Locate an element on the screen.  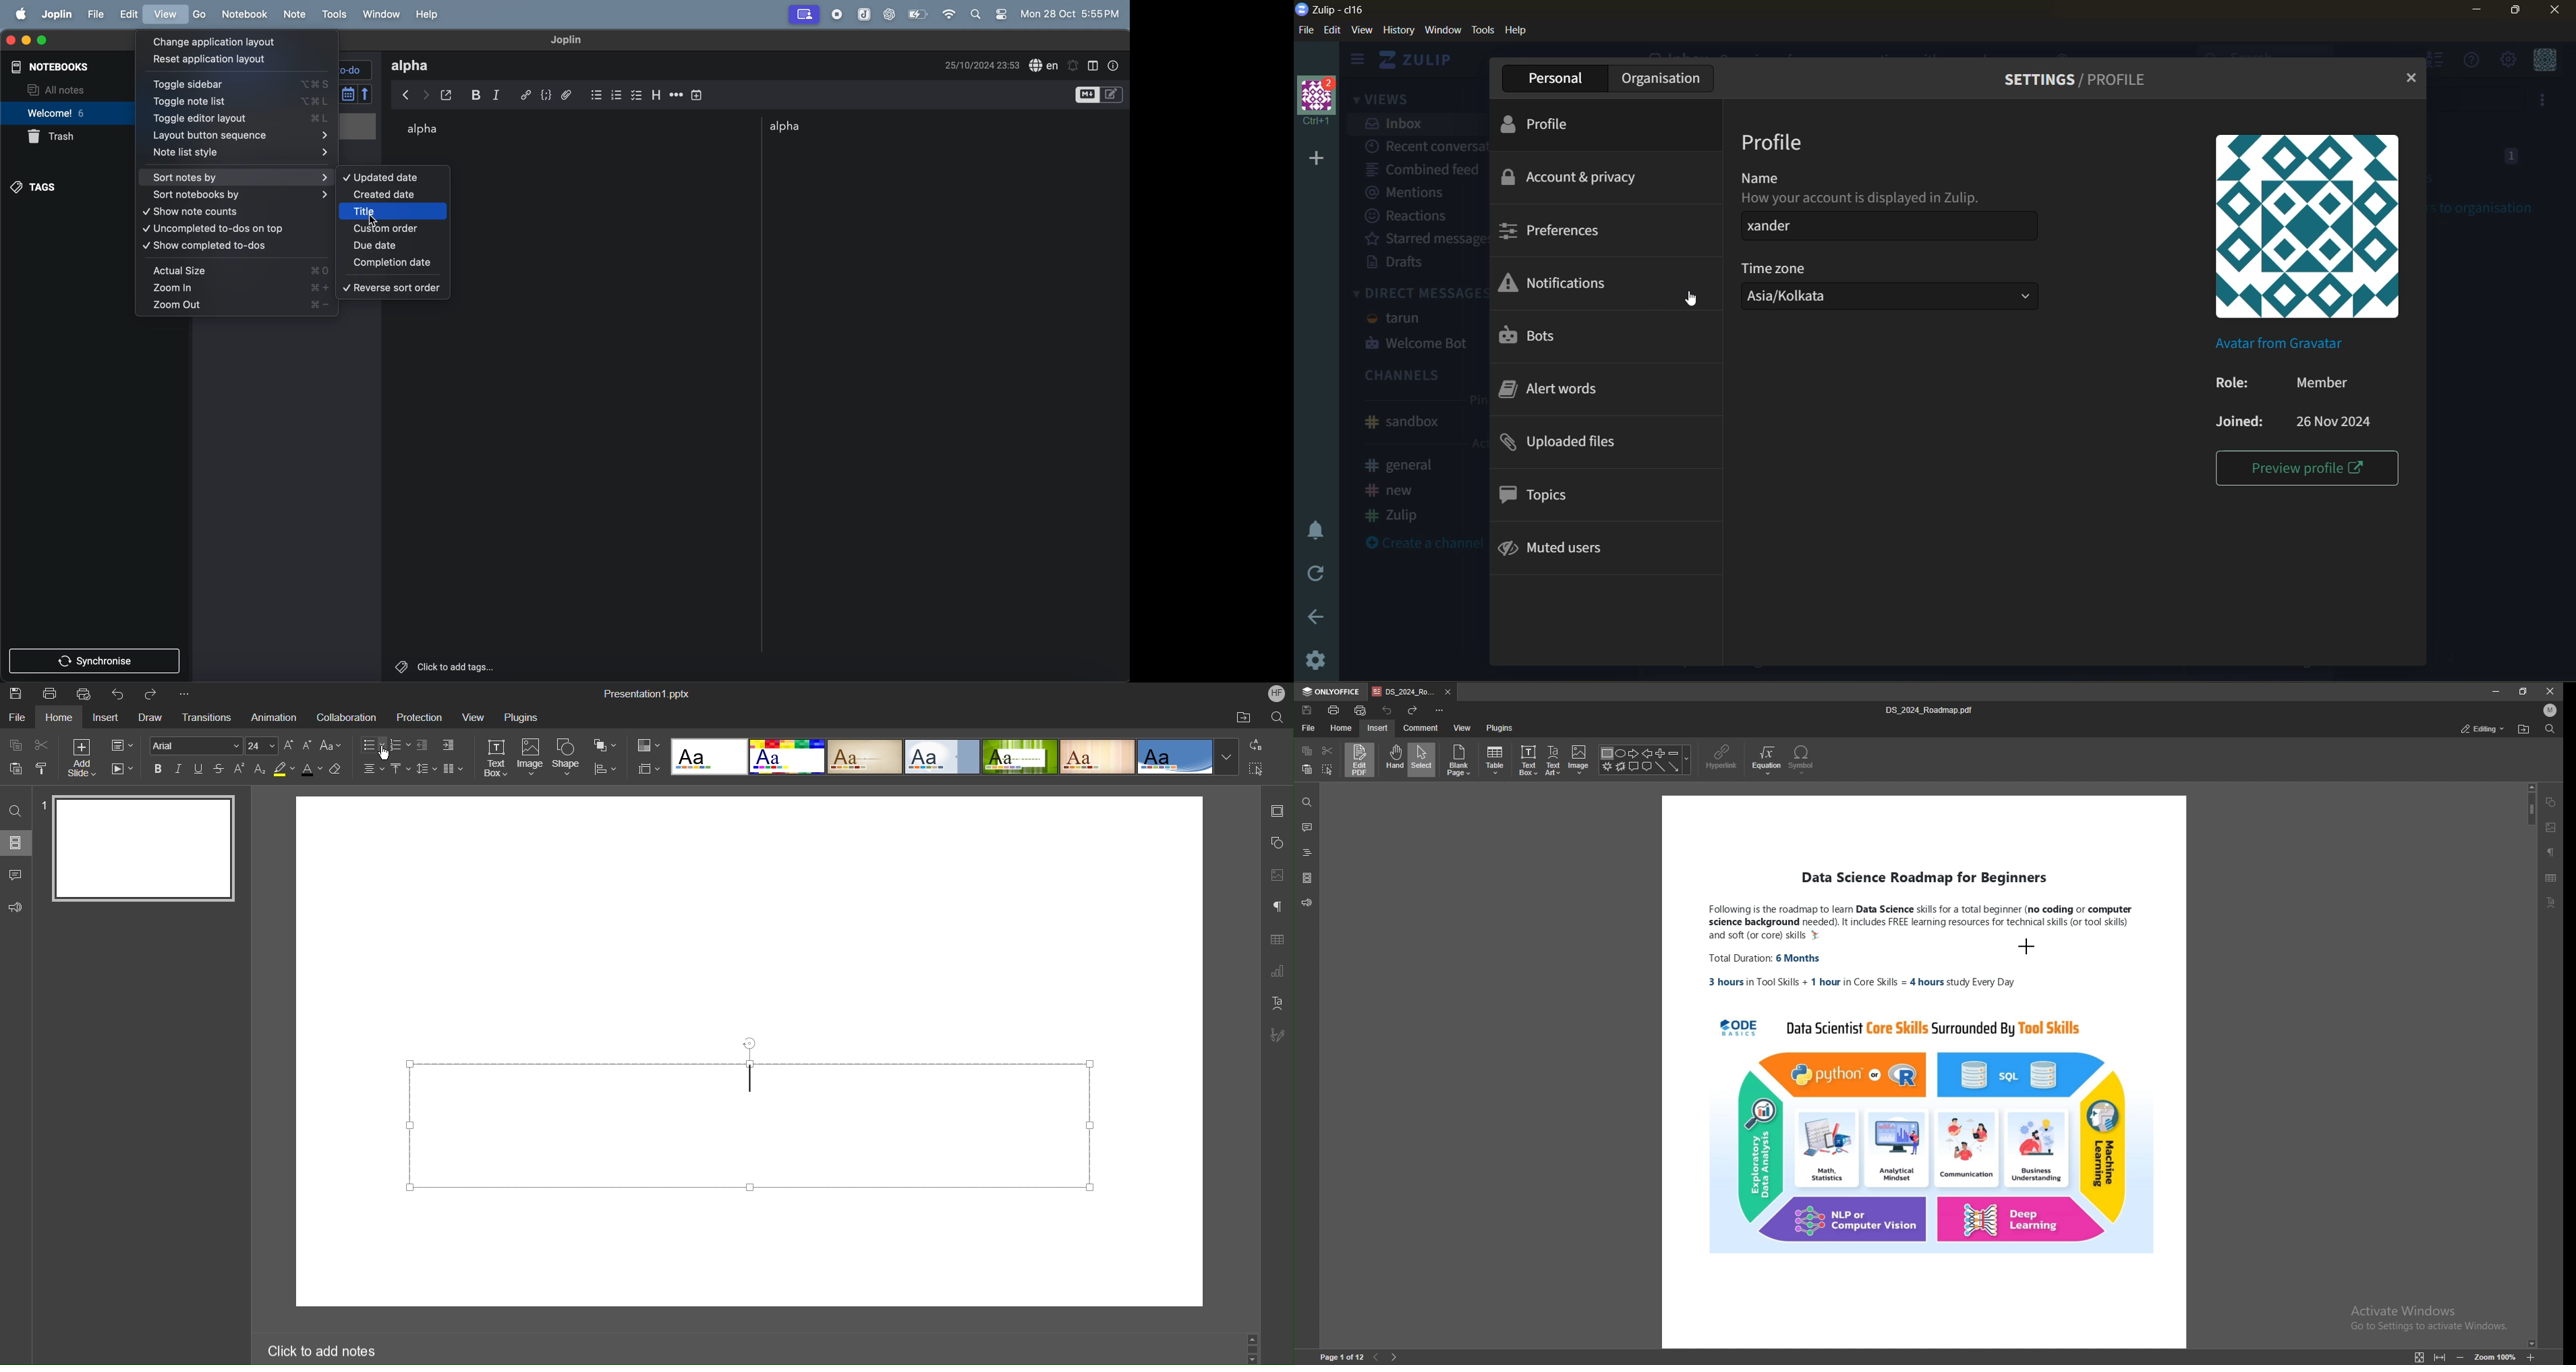
avatar from gravatar is located at coordinates (2280, 345).